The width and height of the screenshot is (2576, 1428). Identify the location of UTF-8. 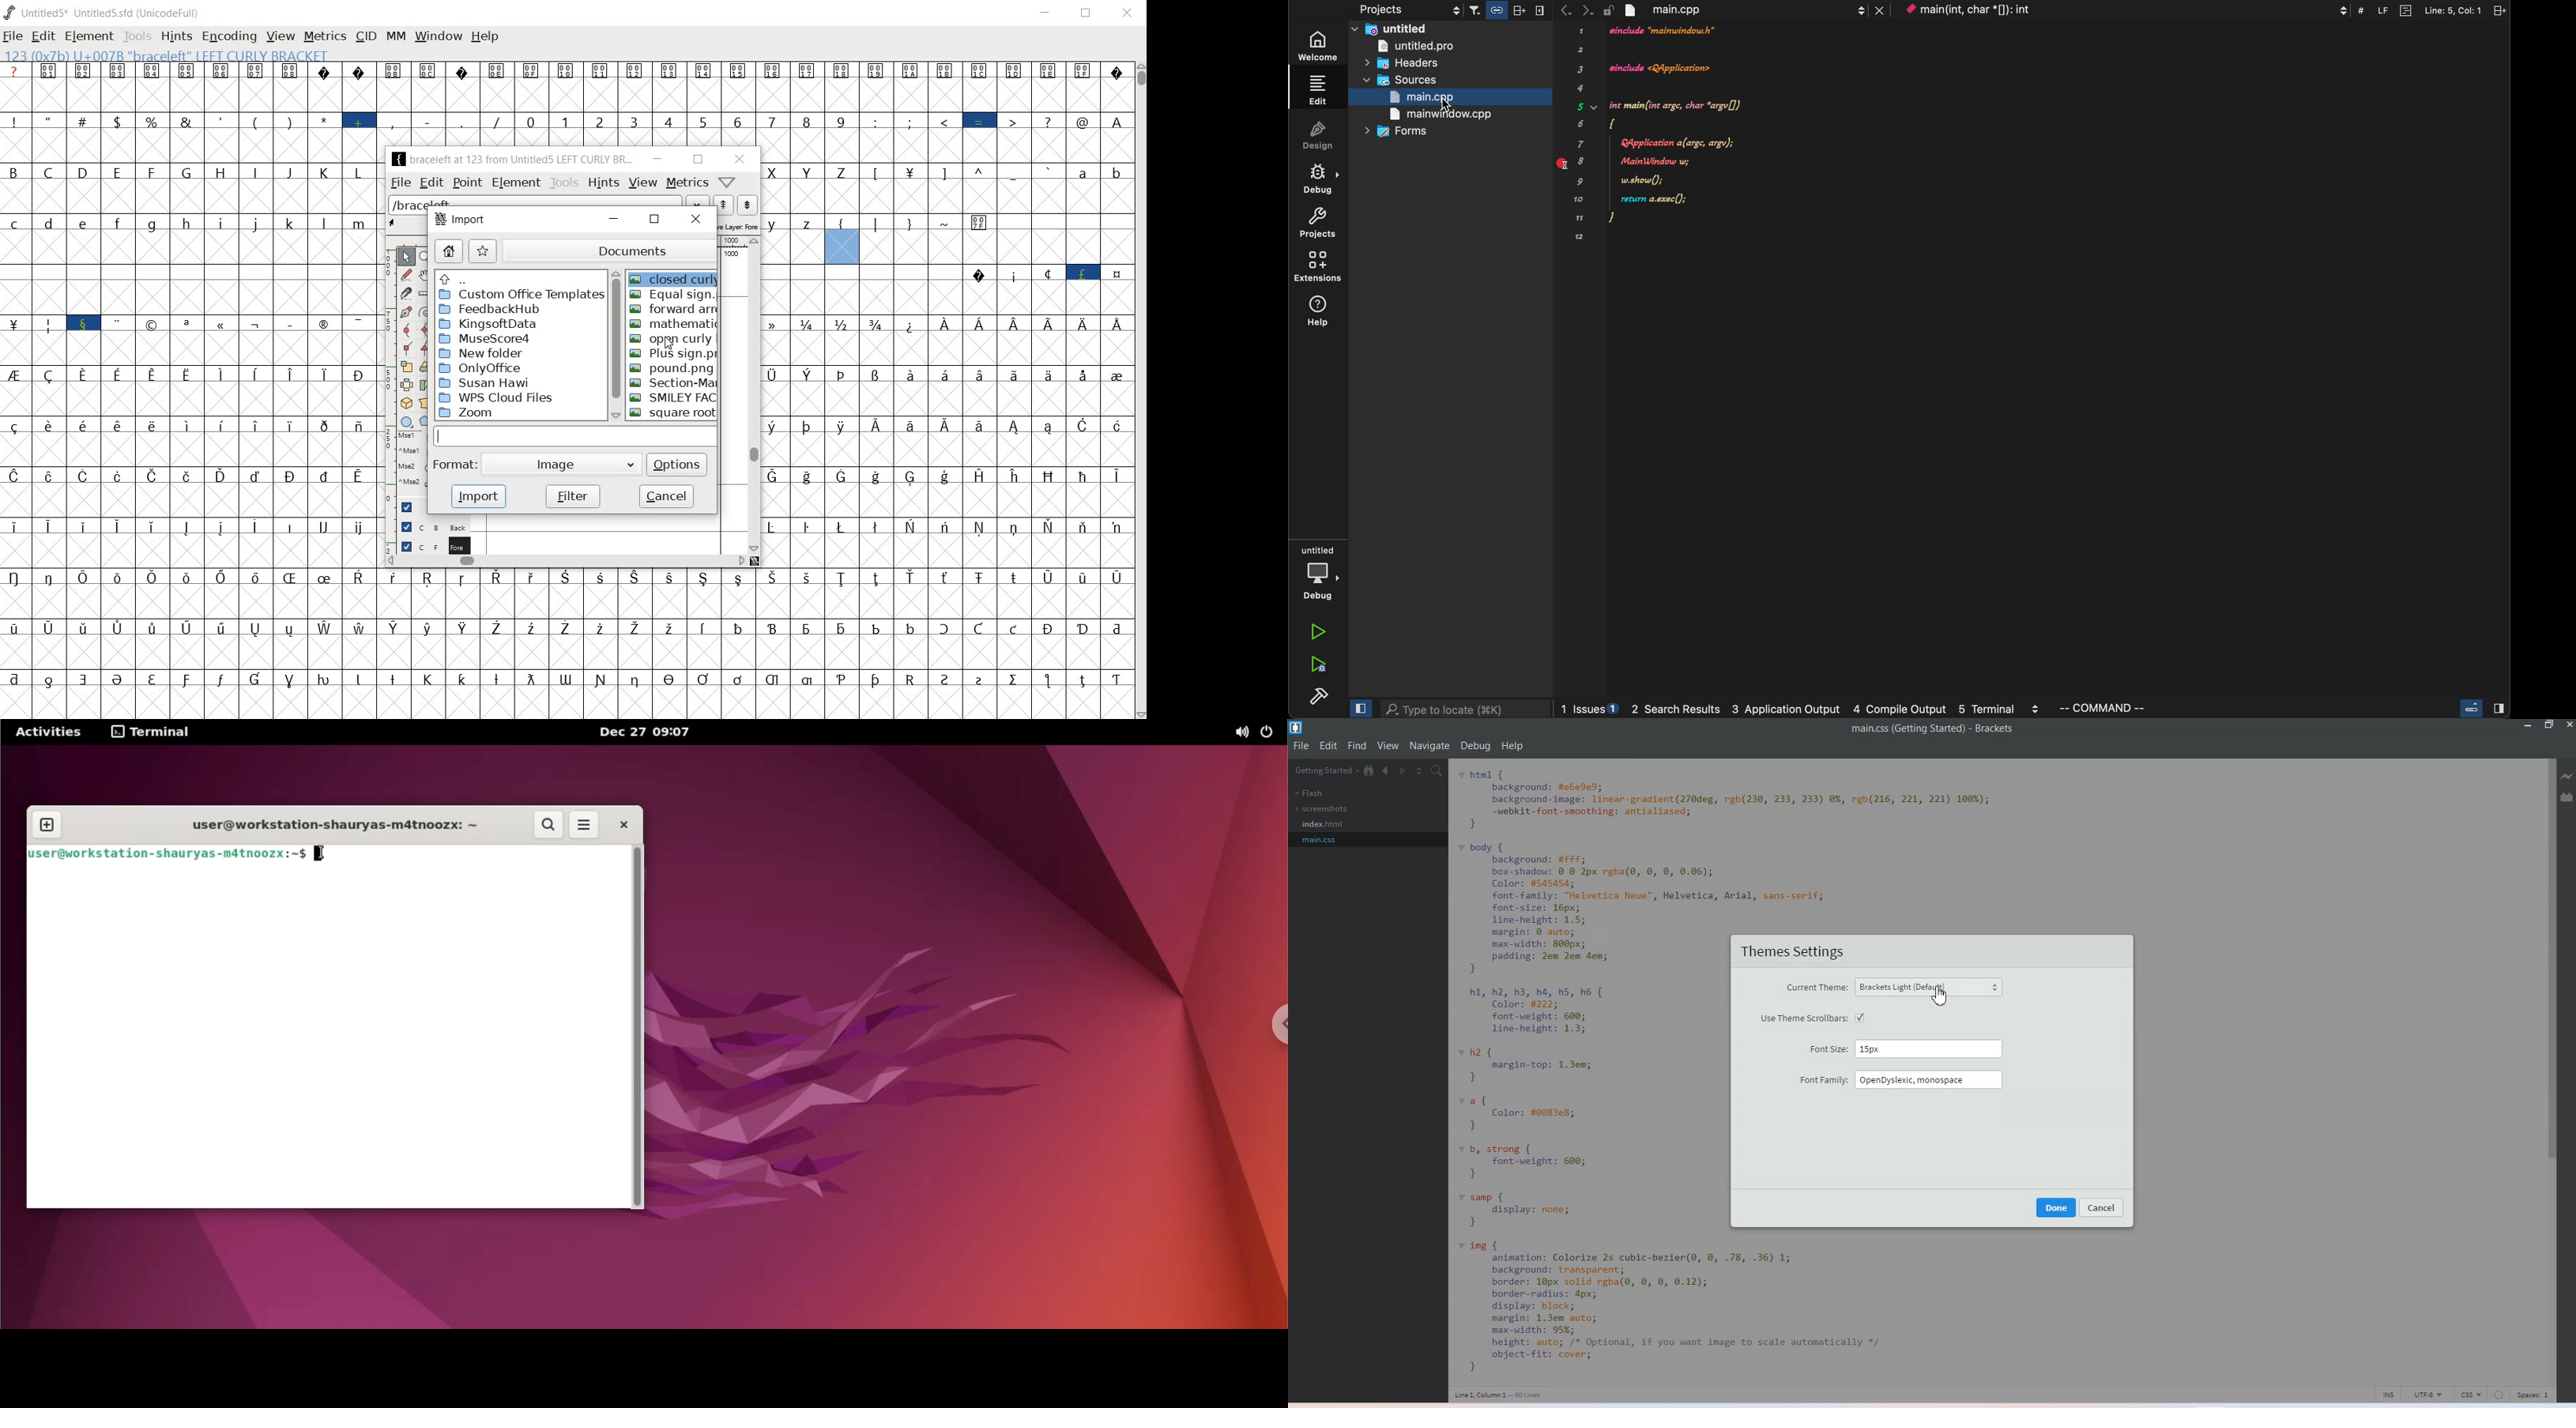
(2429, 1394).